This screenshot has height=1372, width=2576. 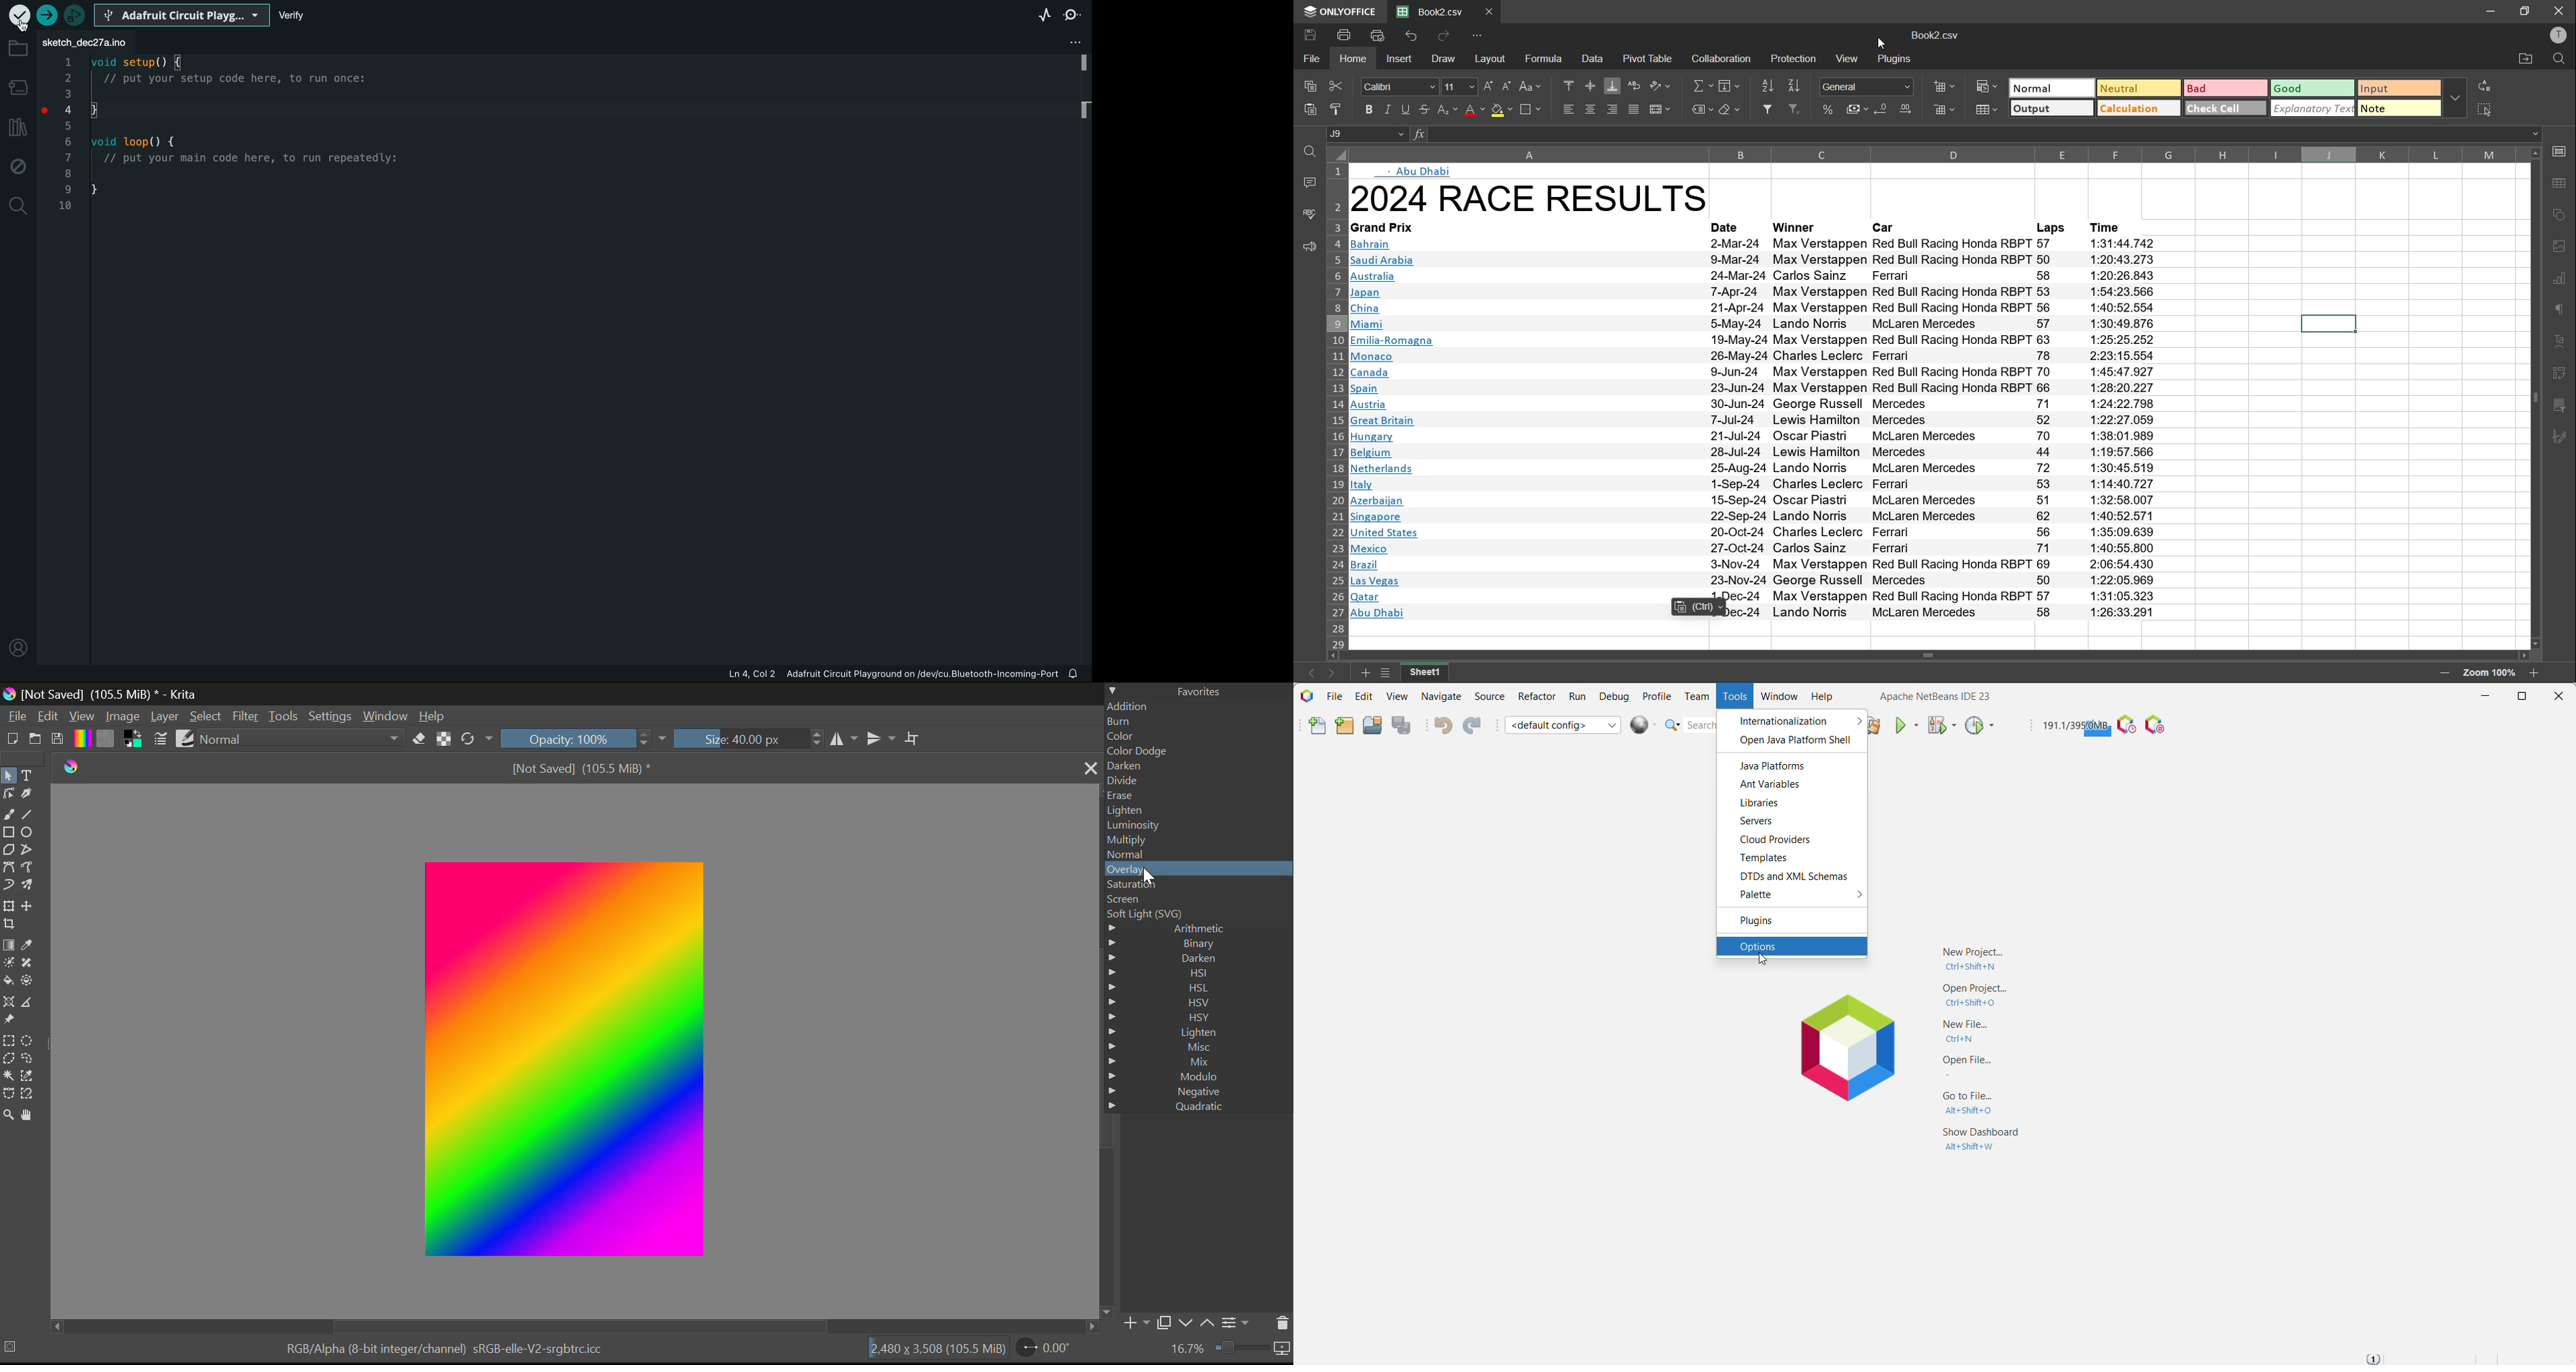 I want to click on Brush Presets, so click(x=186, y=740).